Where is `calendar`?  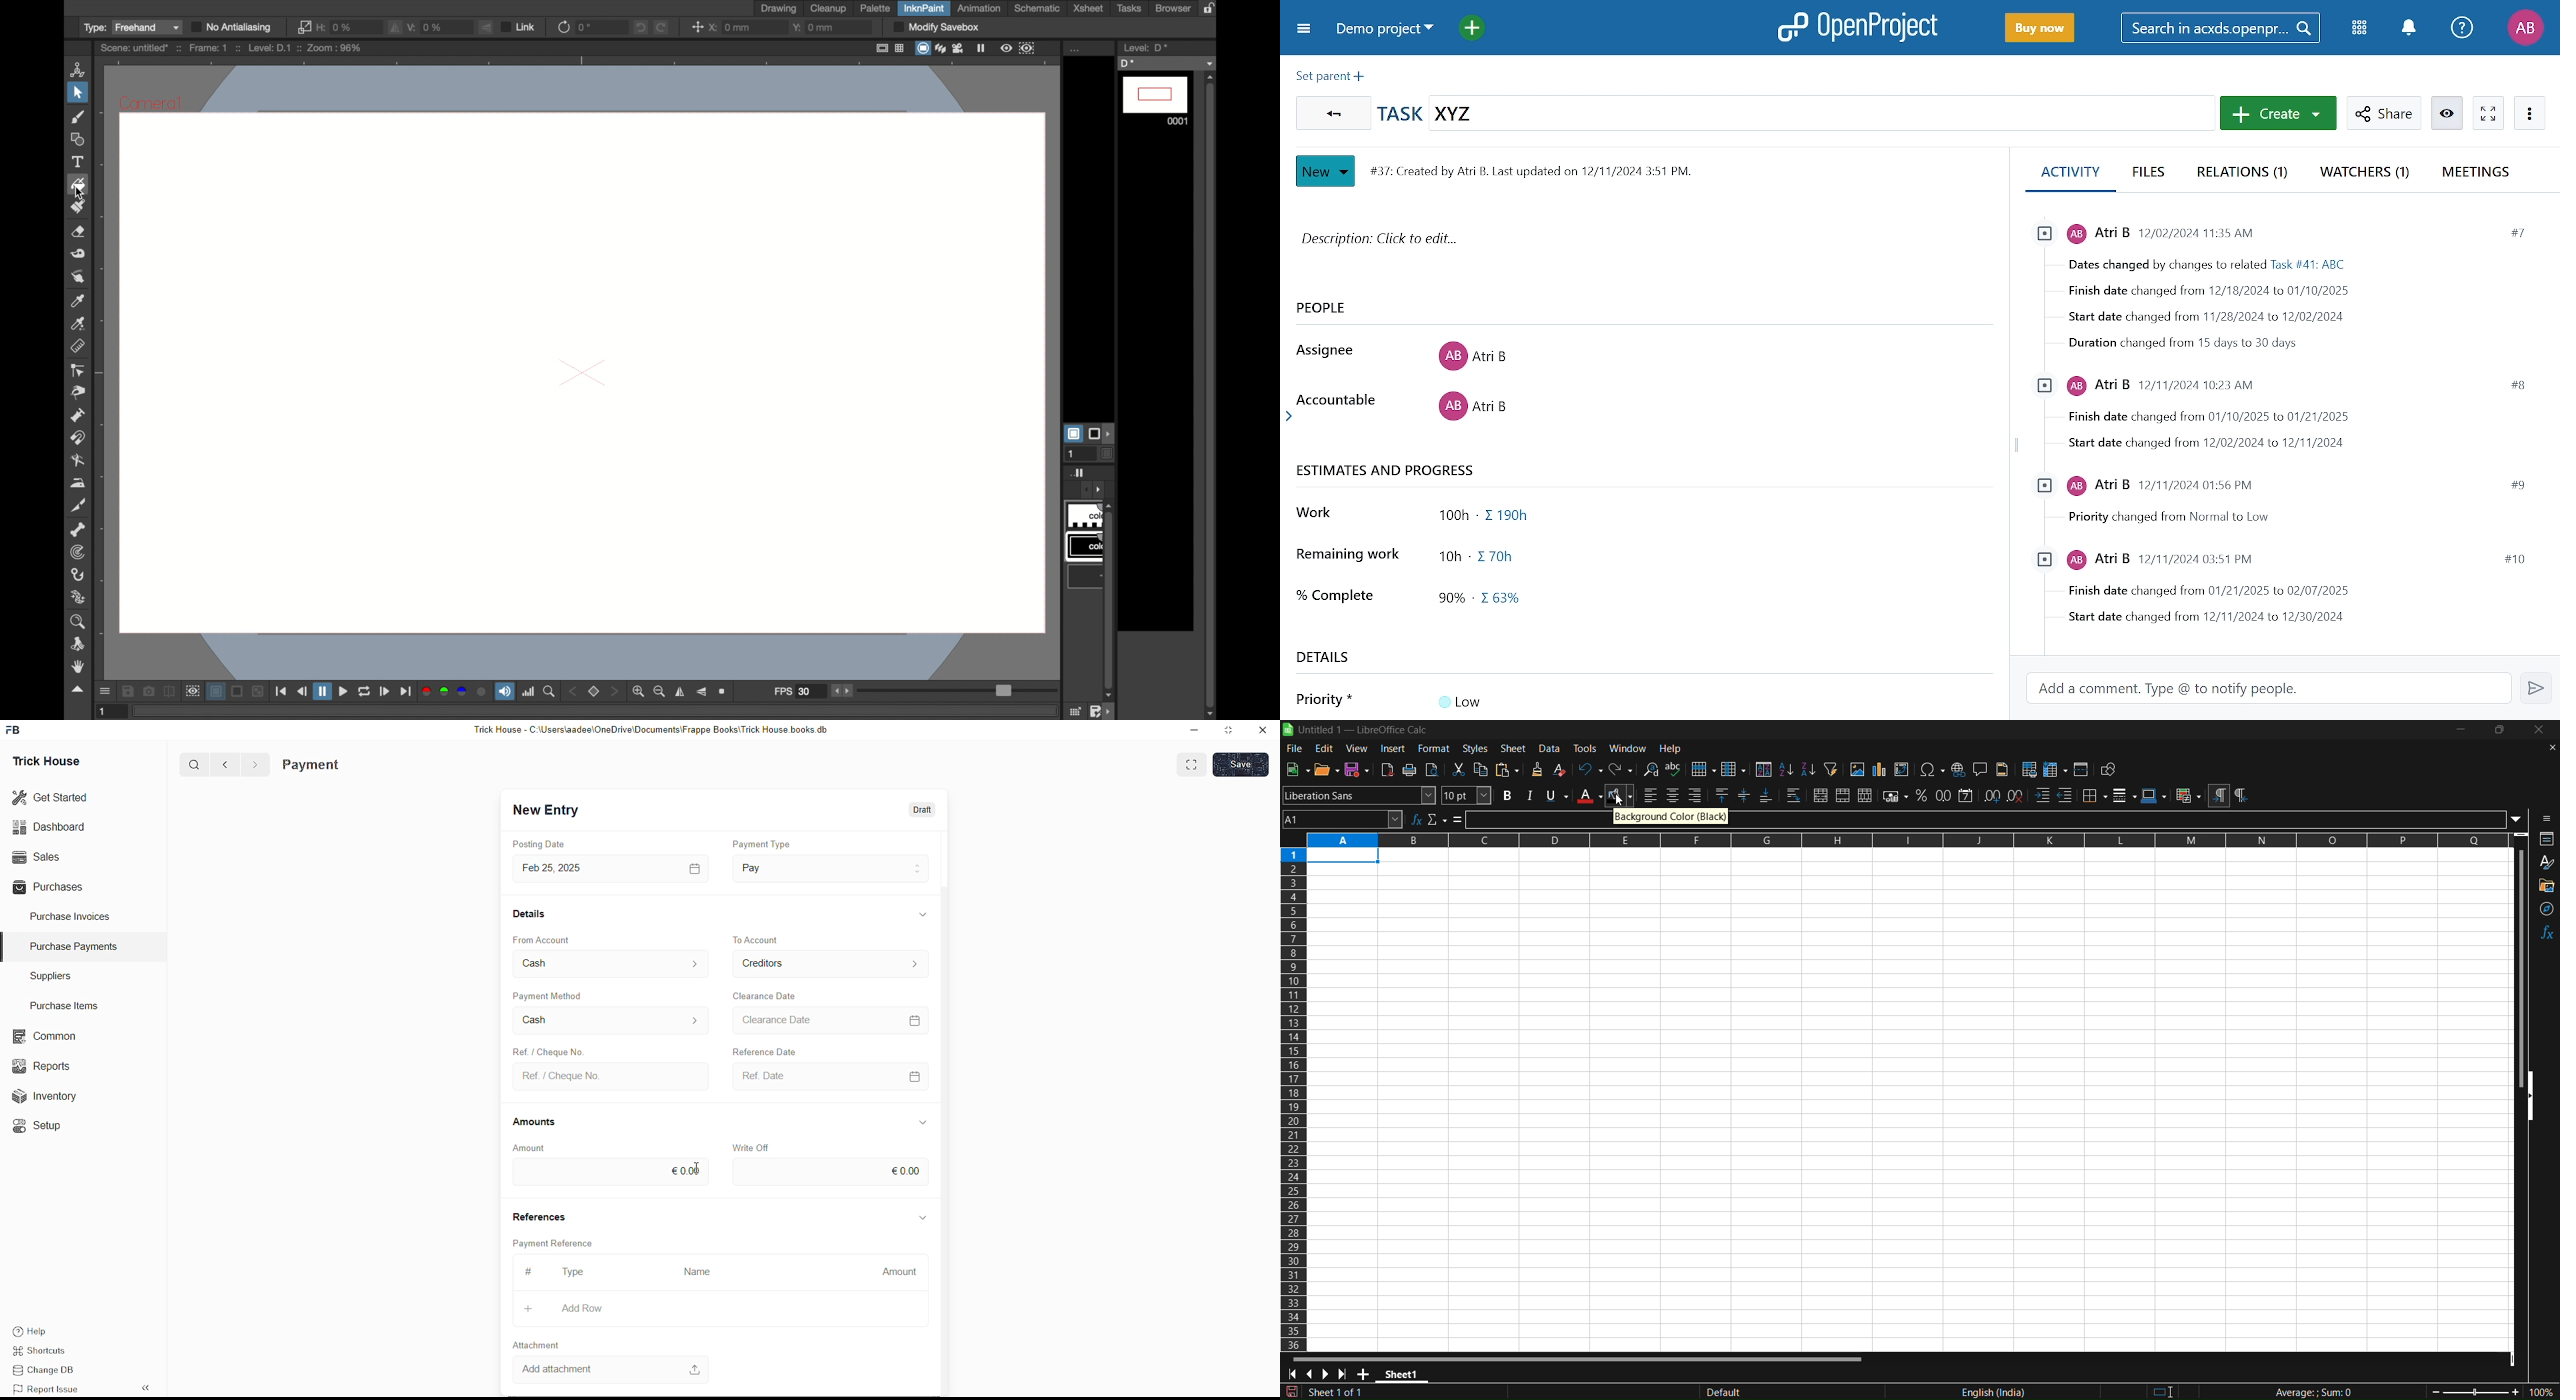 calendar is located at coordinates (912, 1078).